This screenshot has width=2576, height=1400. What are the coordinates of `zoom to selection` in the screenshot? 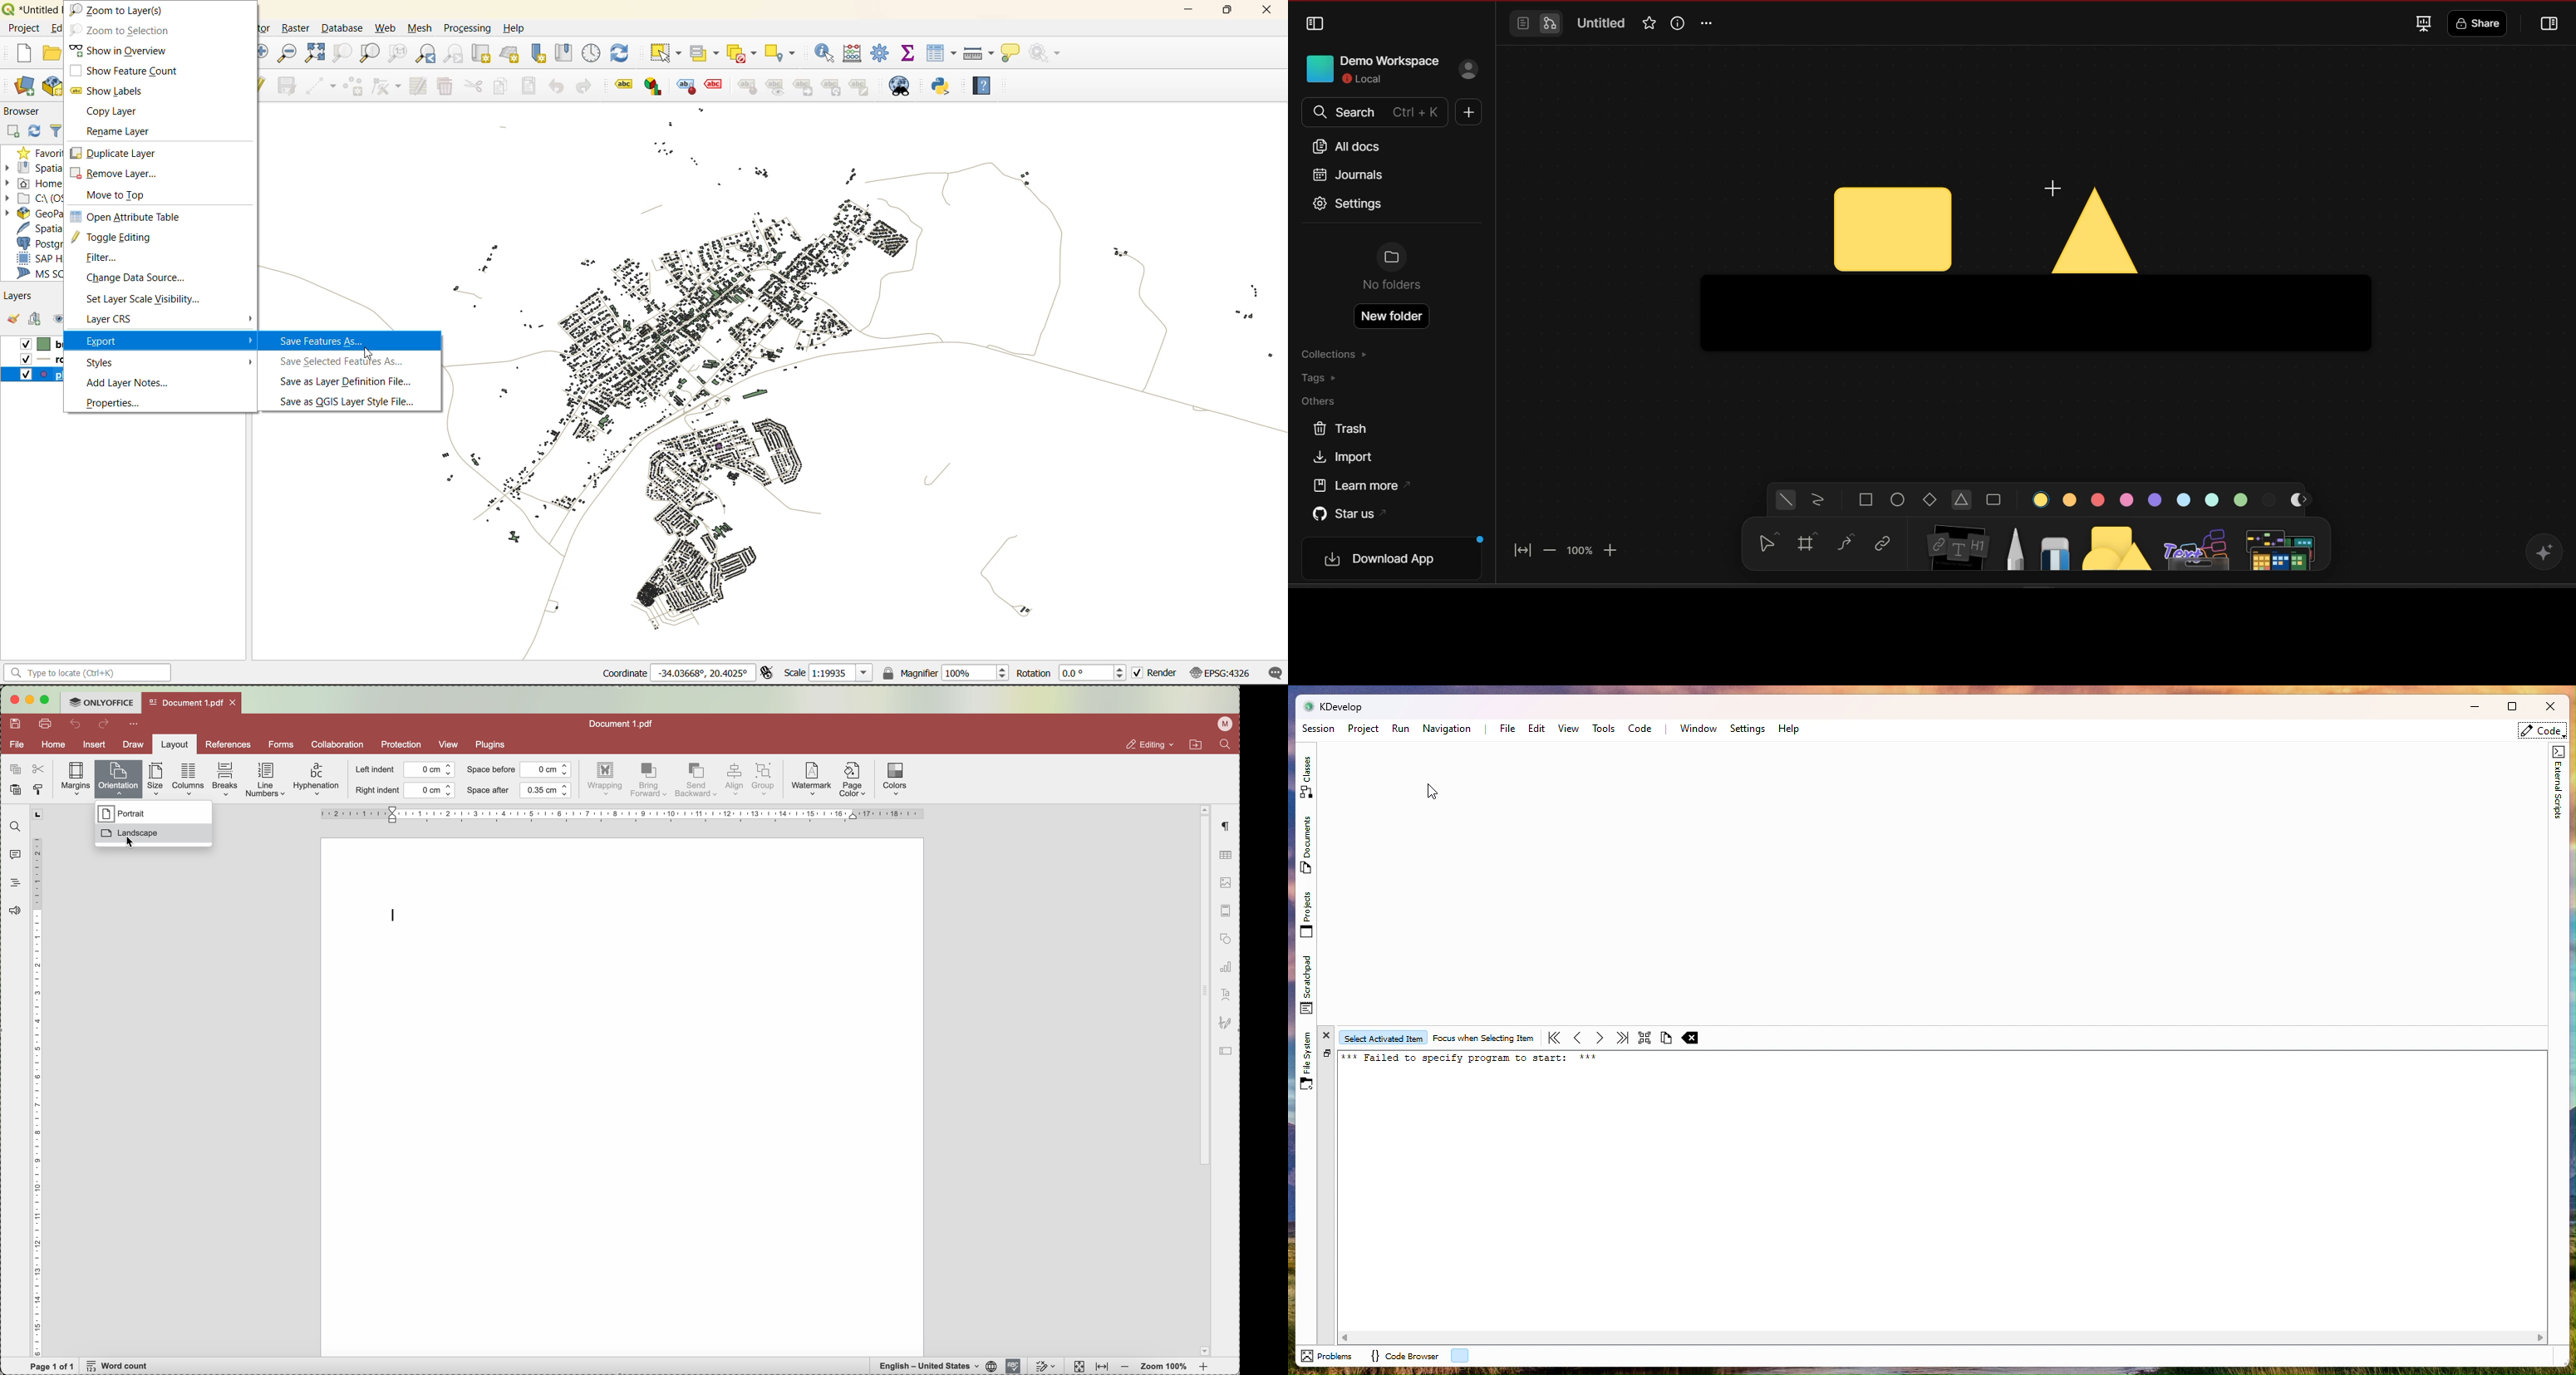 It's located at (119, 30).